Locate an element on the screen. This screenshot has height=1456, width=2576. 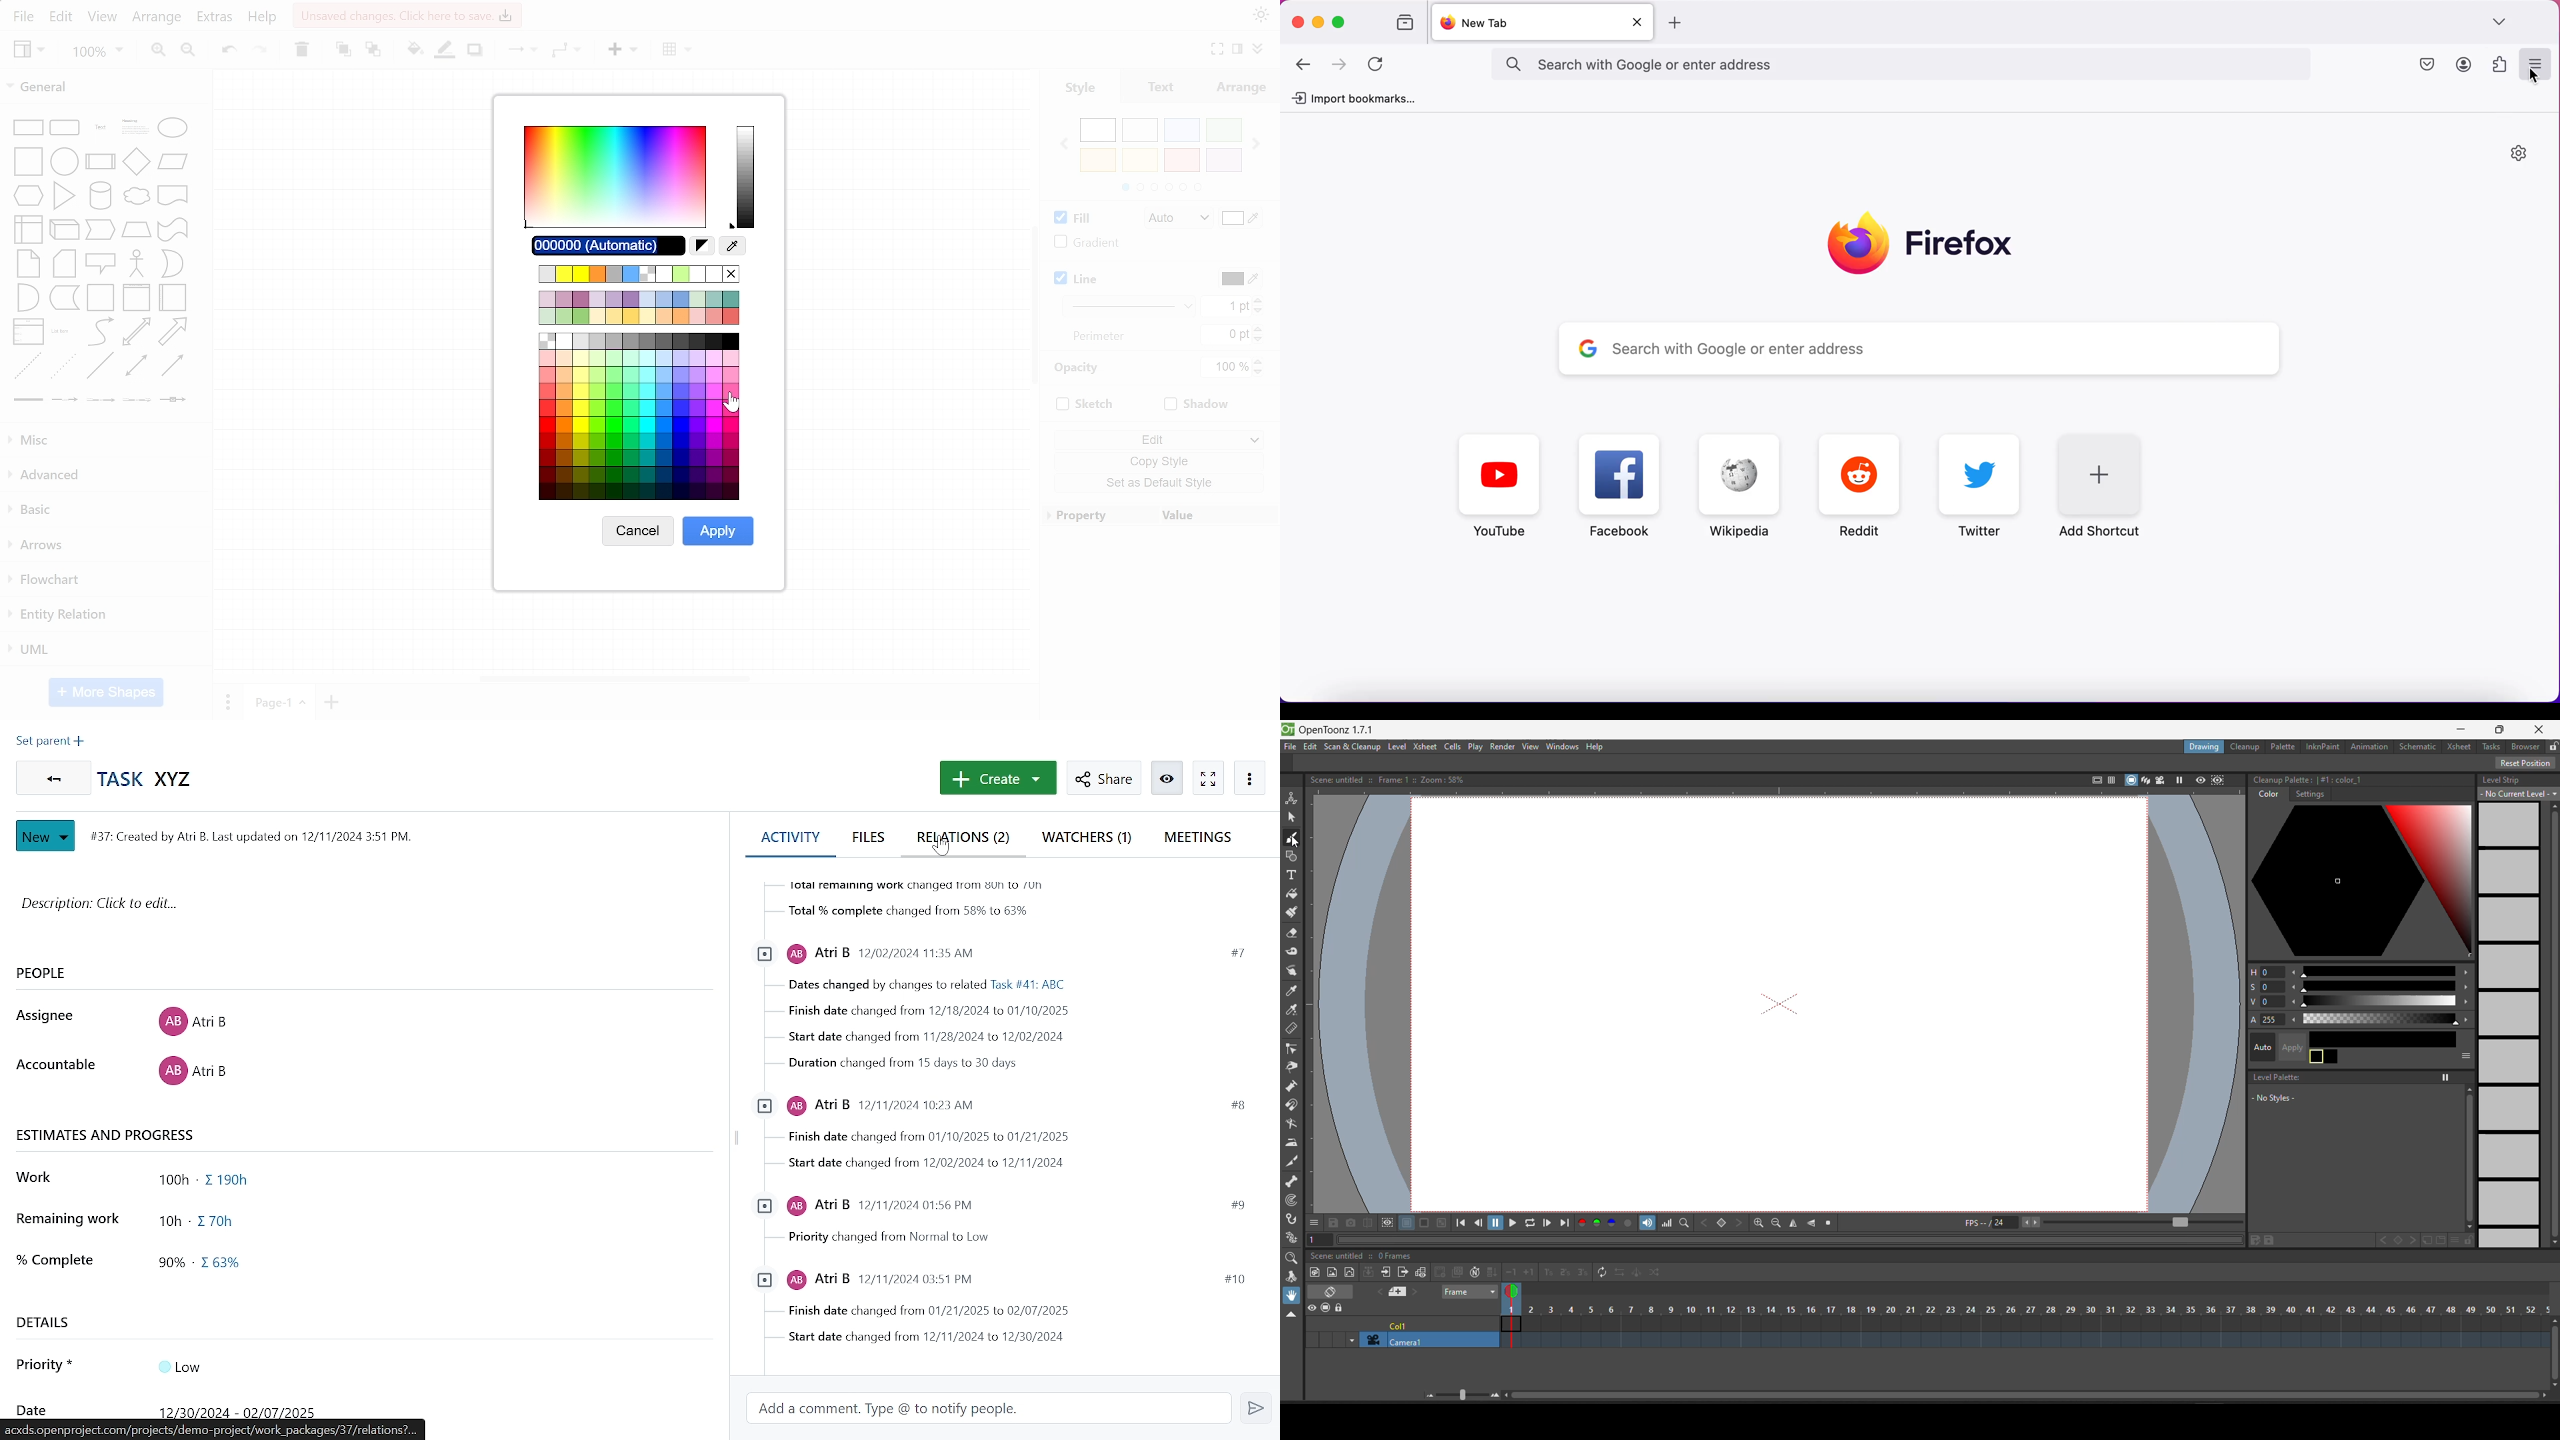
view recent browsing across windows and devices is located at coordinates (1400, 24).